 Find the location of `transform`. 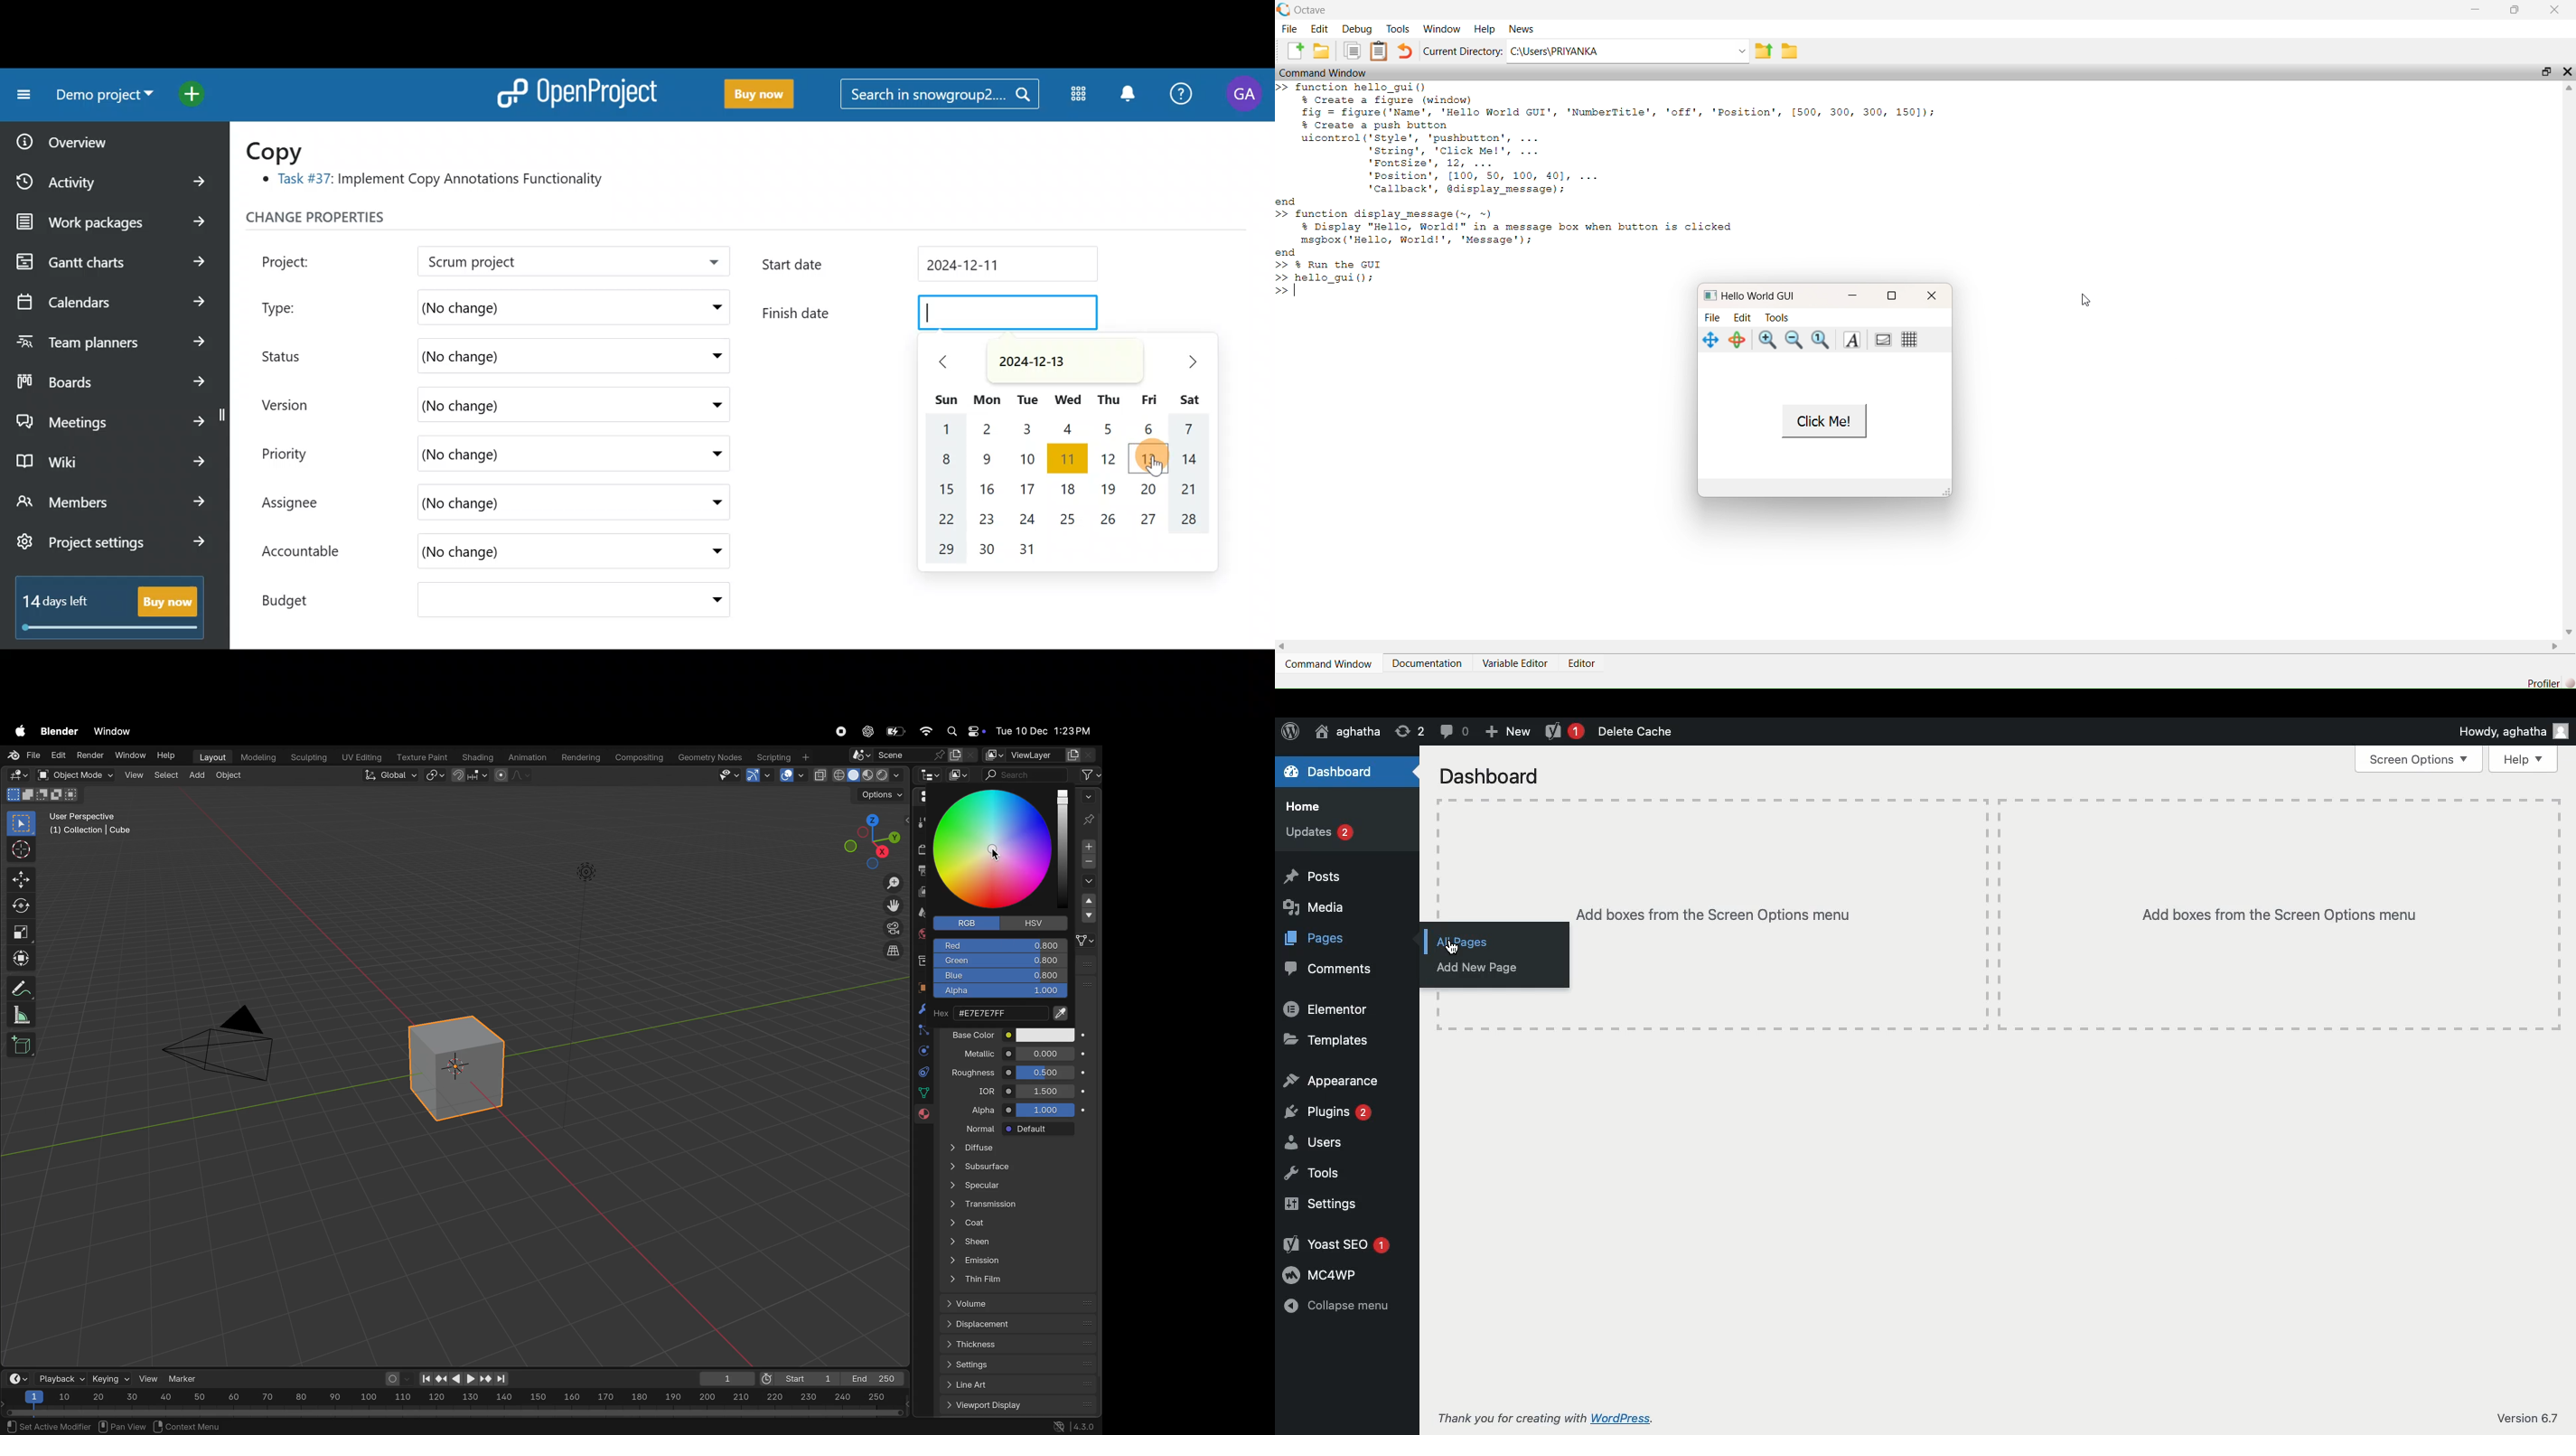

transform is located at coordinates (19, 957).